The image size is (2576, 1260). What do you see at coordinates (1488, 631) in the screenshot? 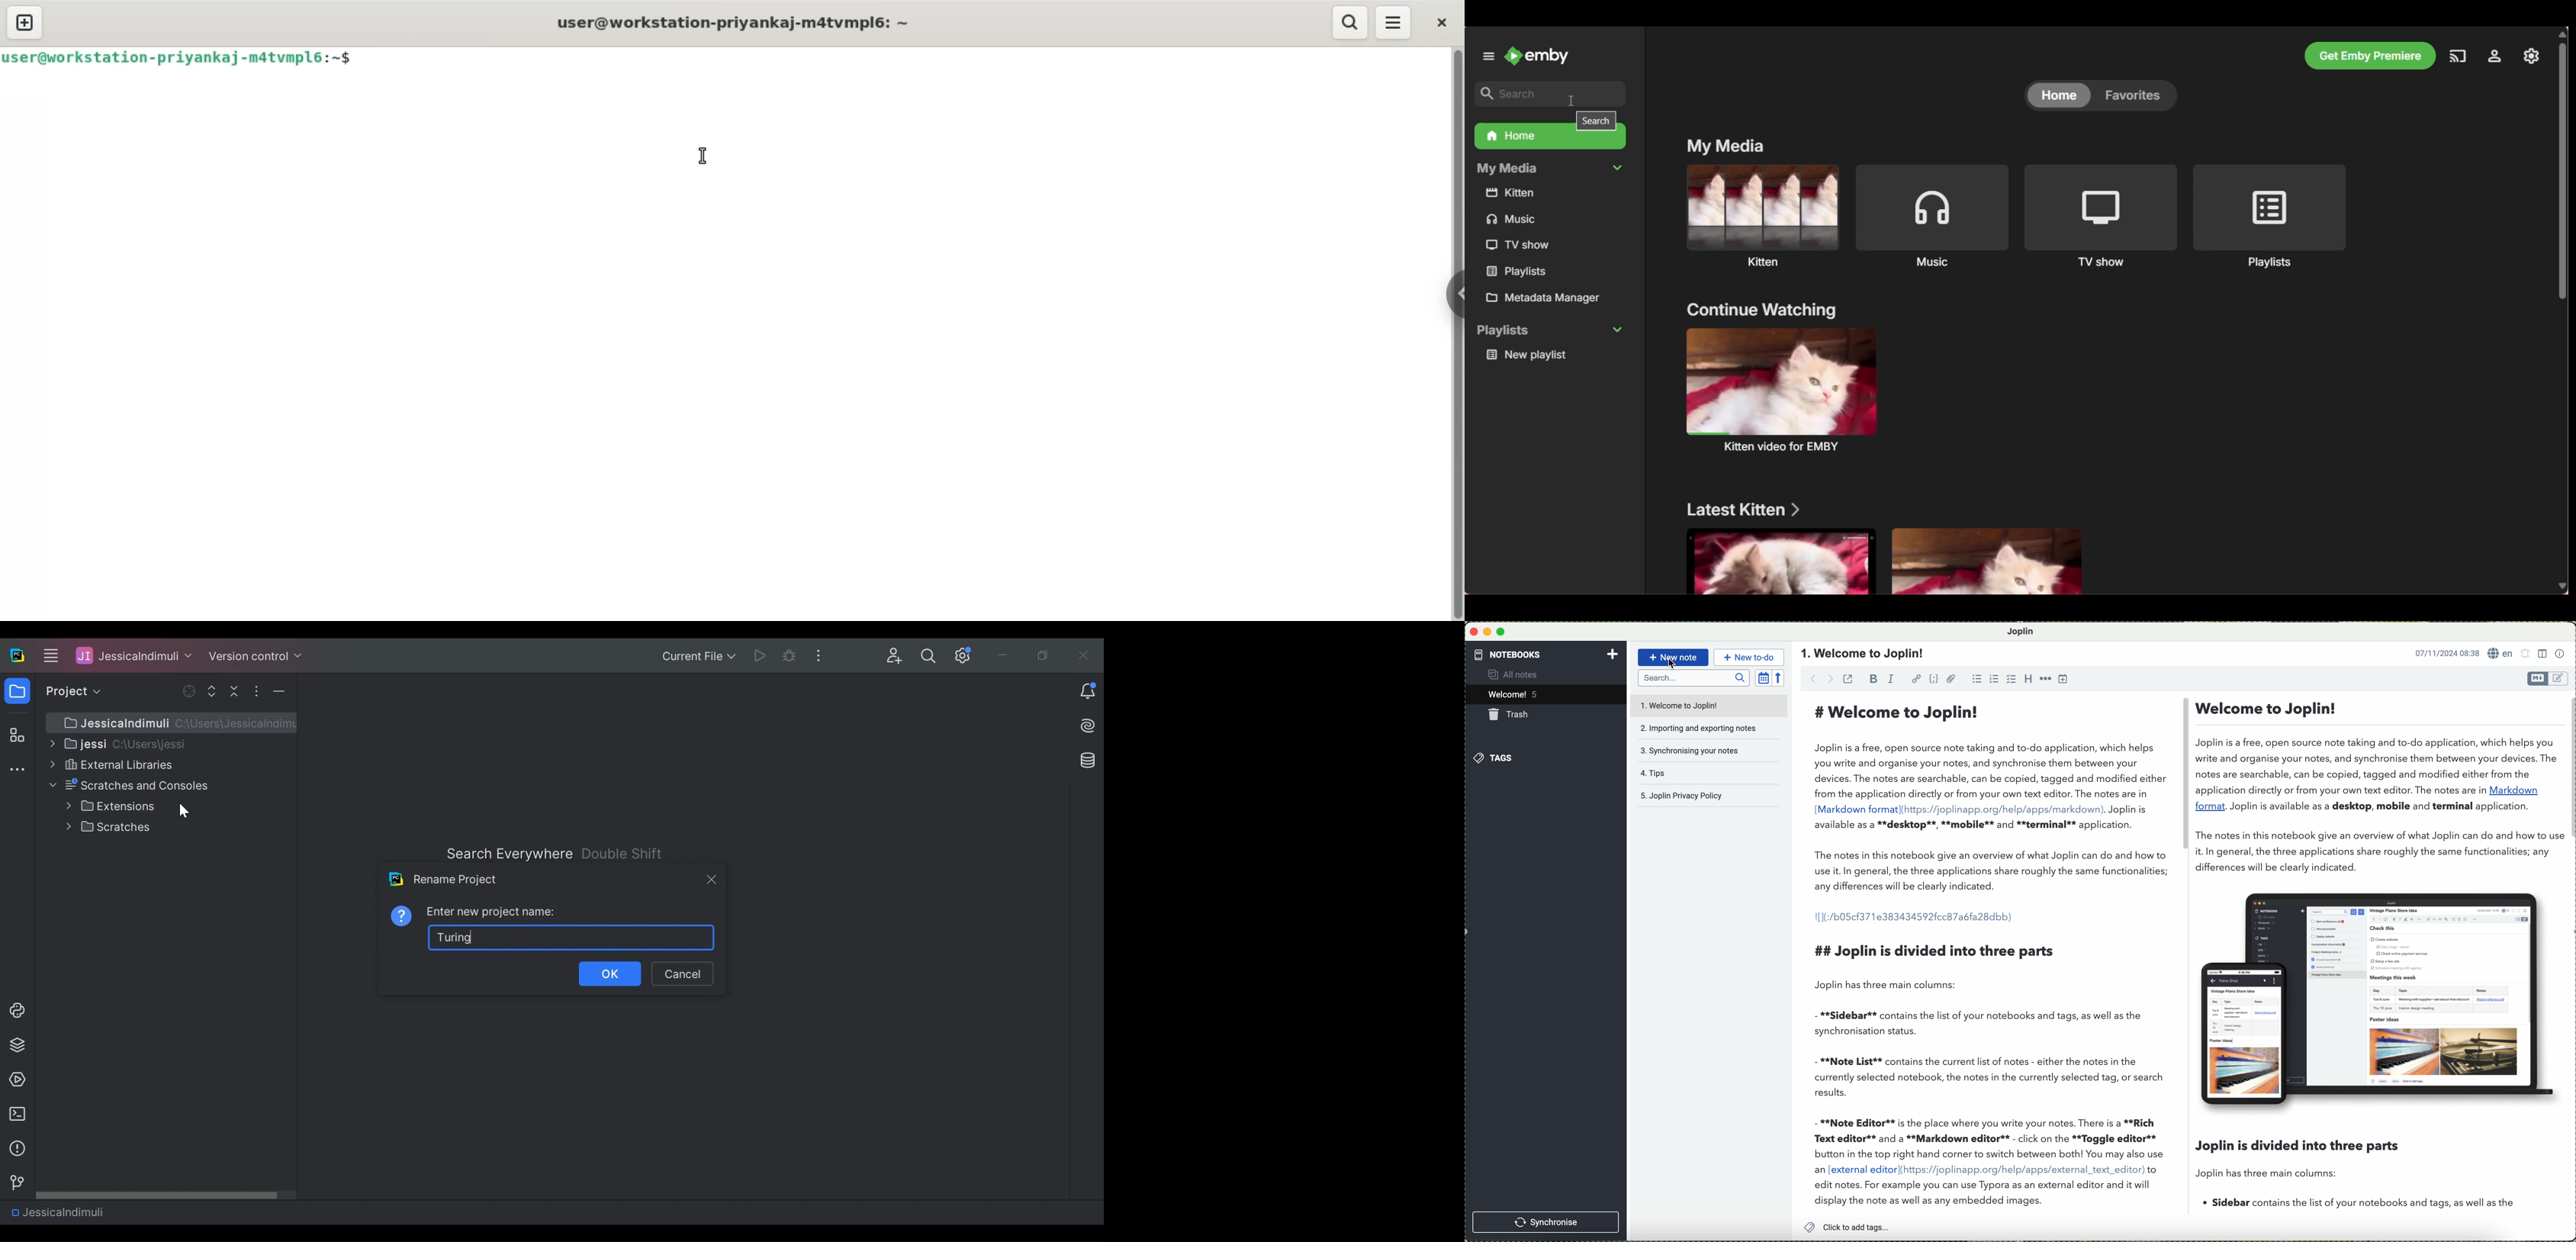
I see `minimize` at bounding box center [1488, 631].